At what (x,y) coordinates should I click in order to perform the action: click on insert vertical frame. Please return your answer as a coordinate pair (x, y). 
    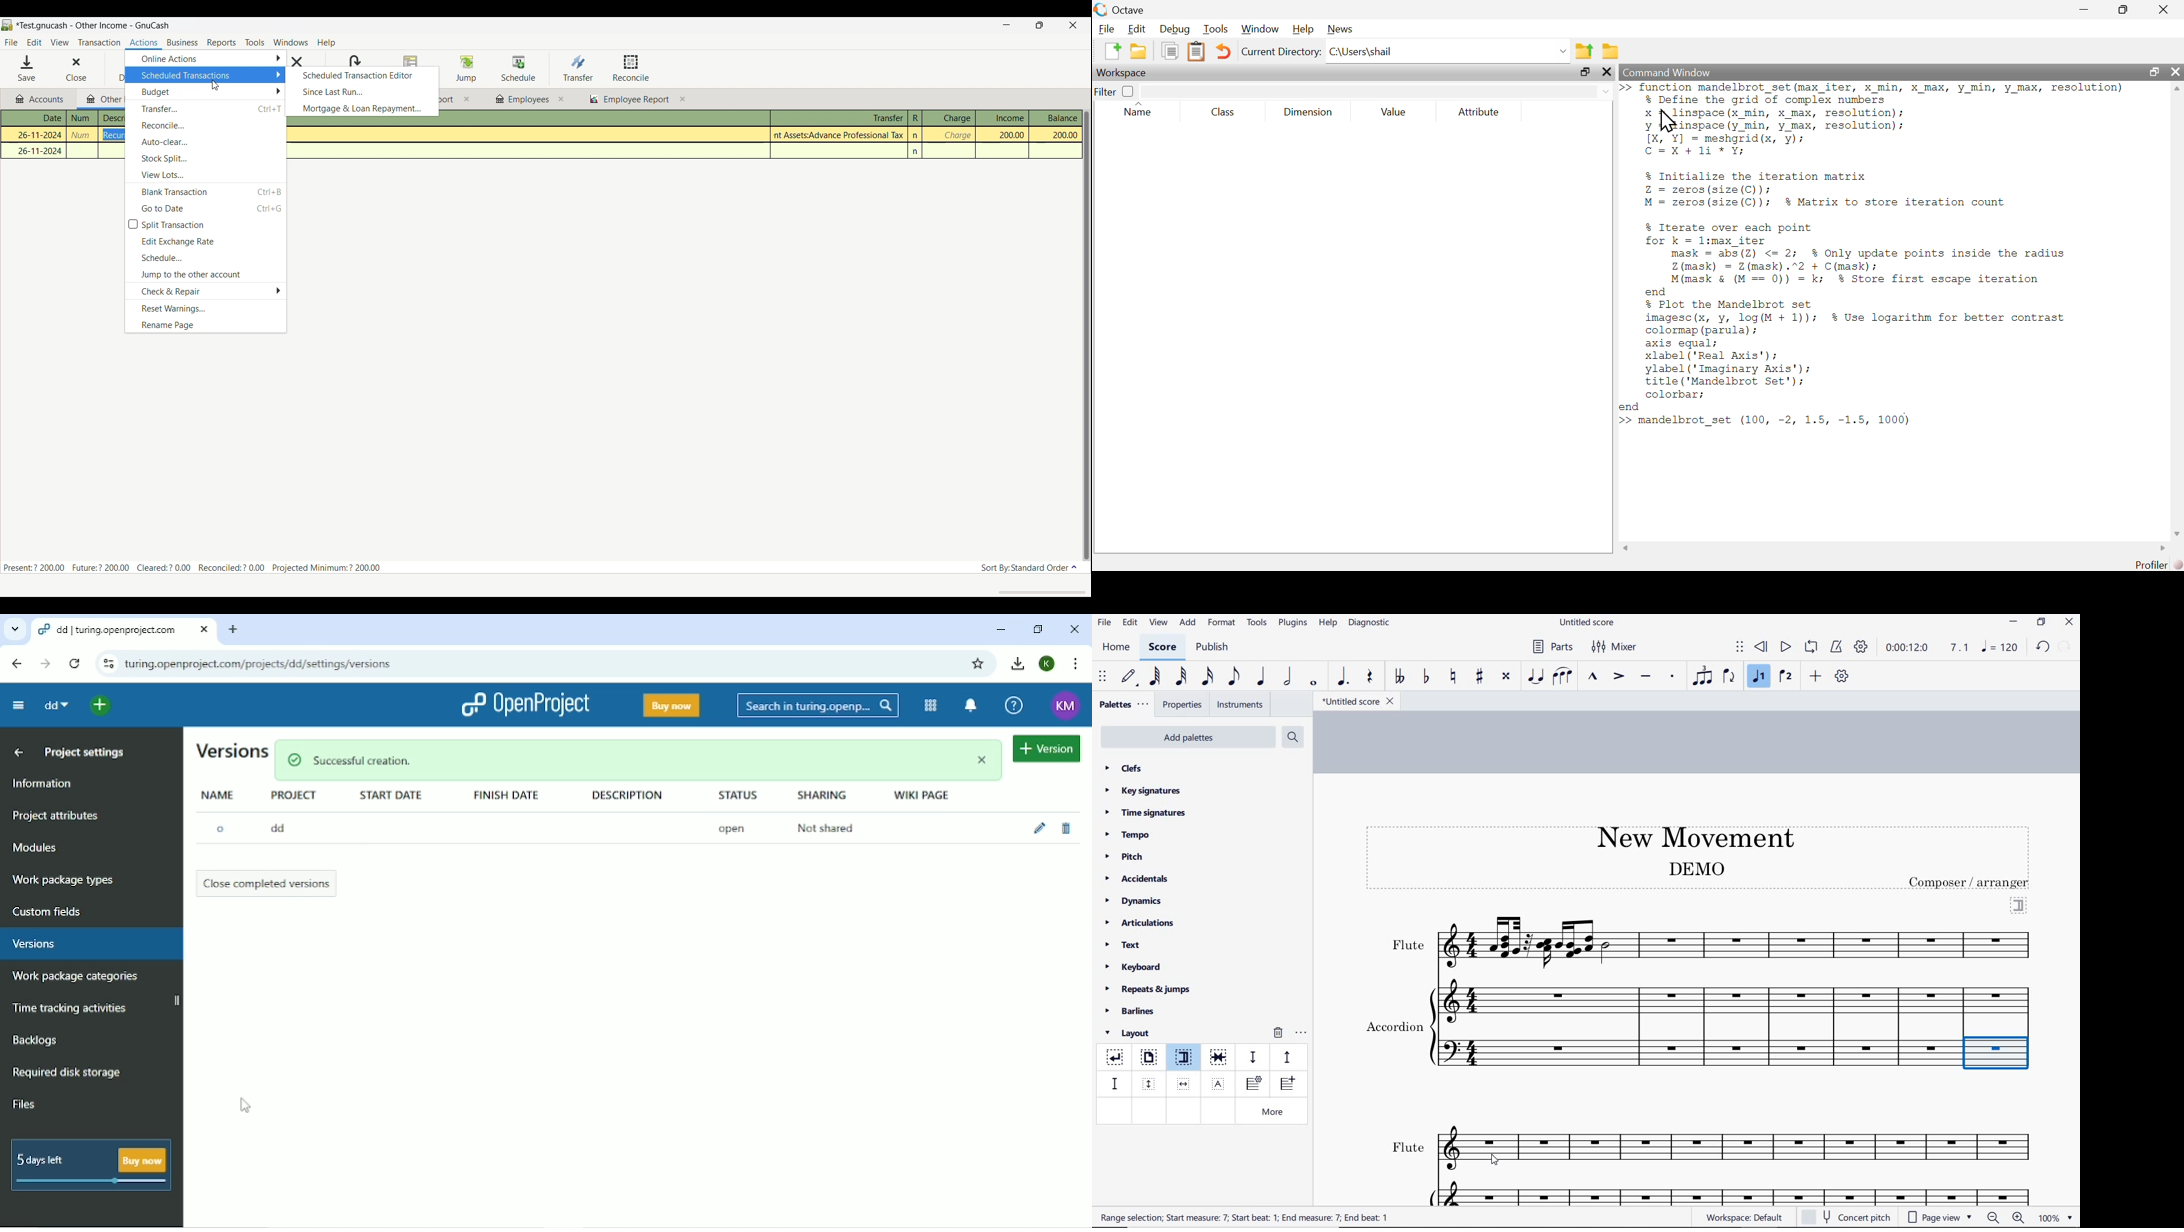
    Looking at the image, I should click on (1150, 1083).